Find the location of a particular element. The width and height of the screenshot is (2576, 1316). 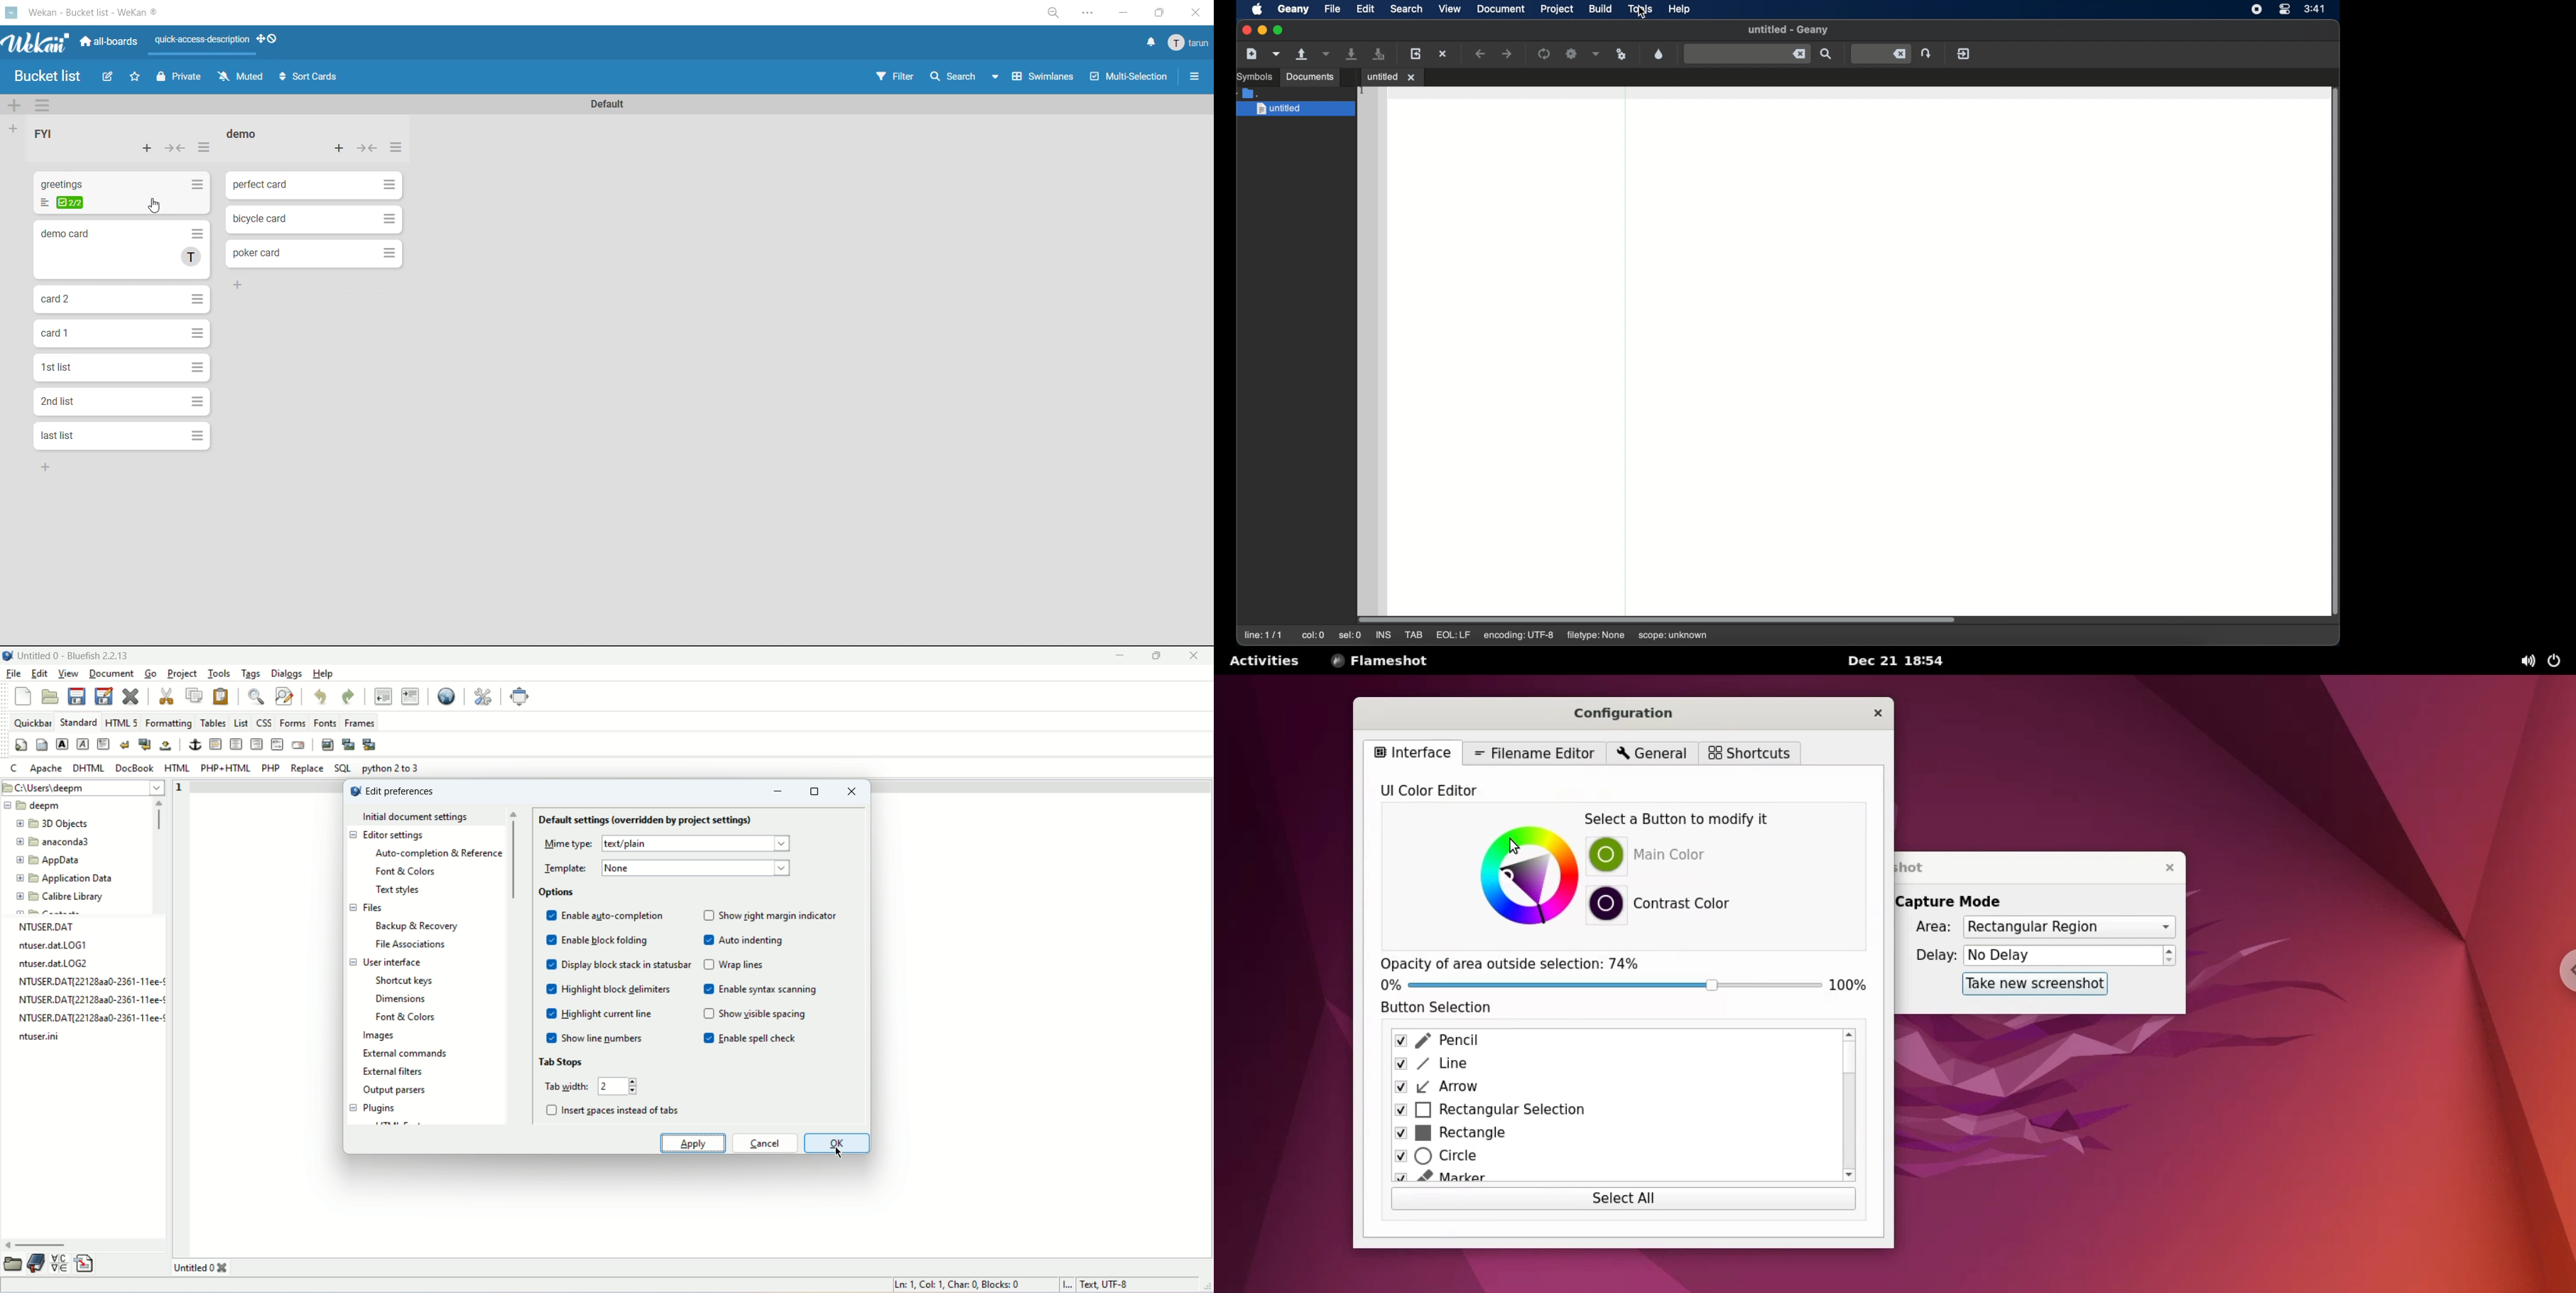

board name is located at coordinates (49, 76).